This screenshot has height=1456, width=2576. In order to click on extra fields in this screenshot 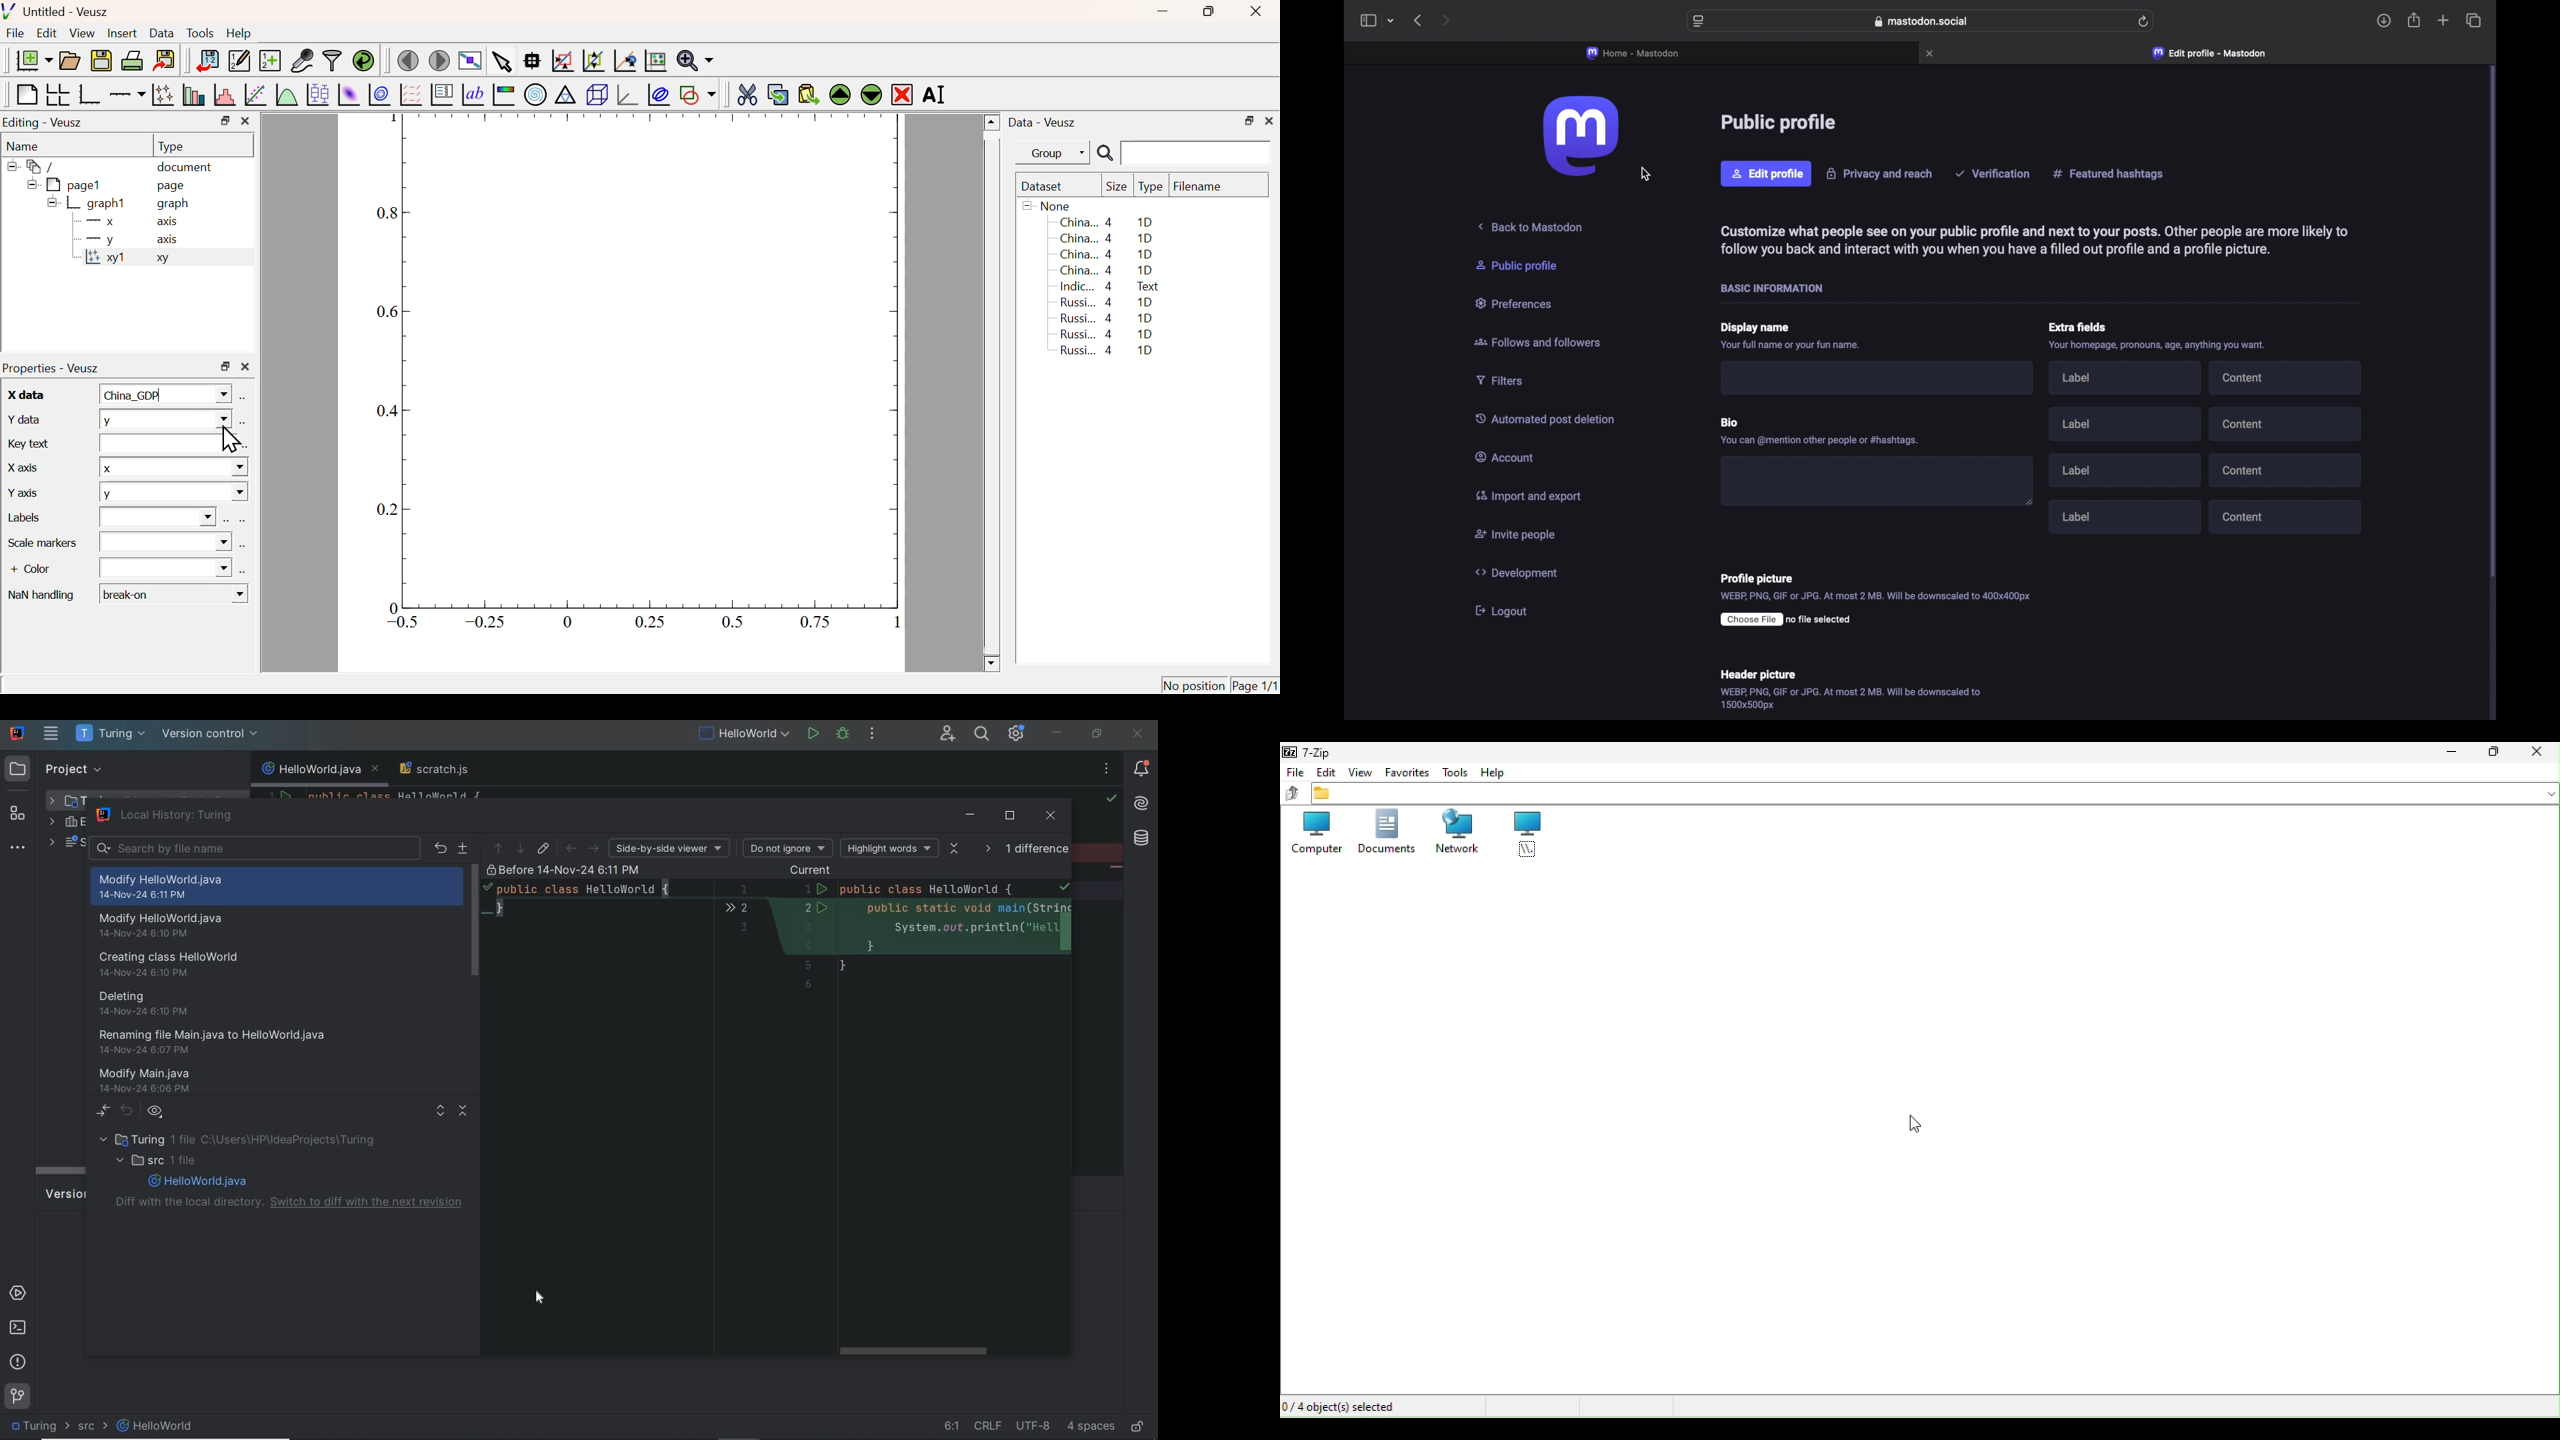, I will do `click(2077, 326)`.